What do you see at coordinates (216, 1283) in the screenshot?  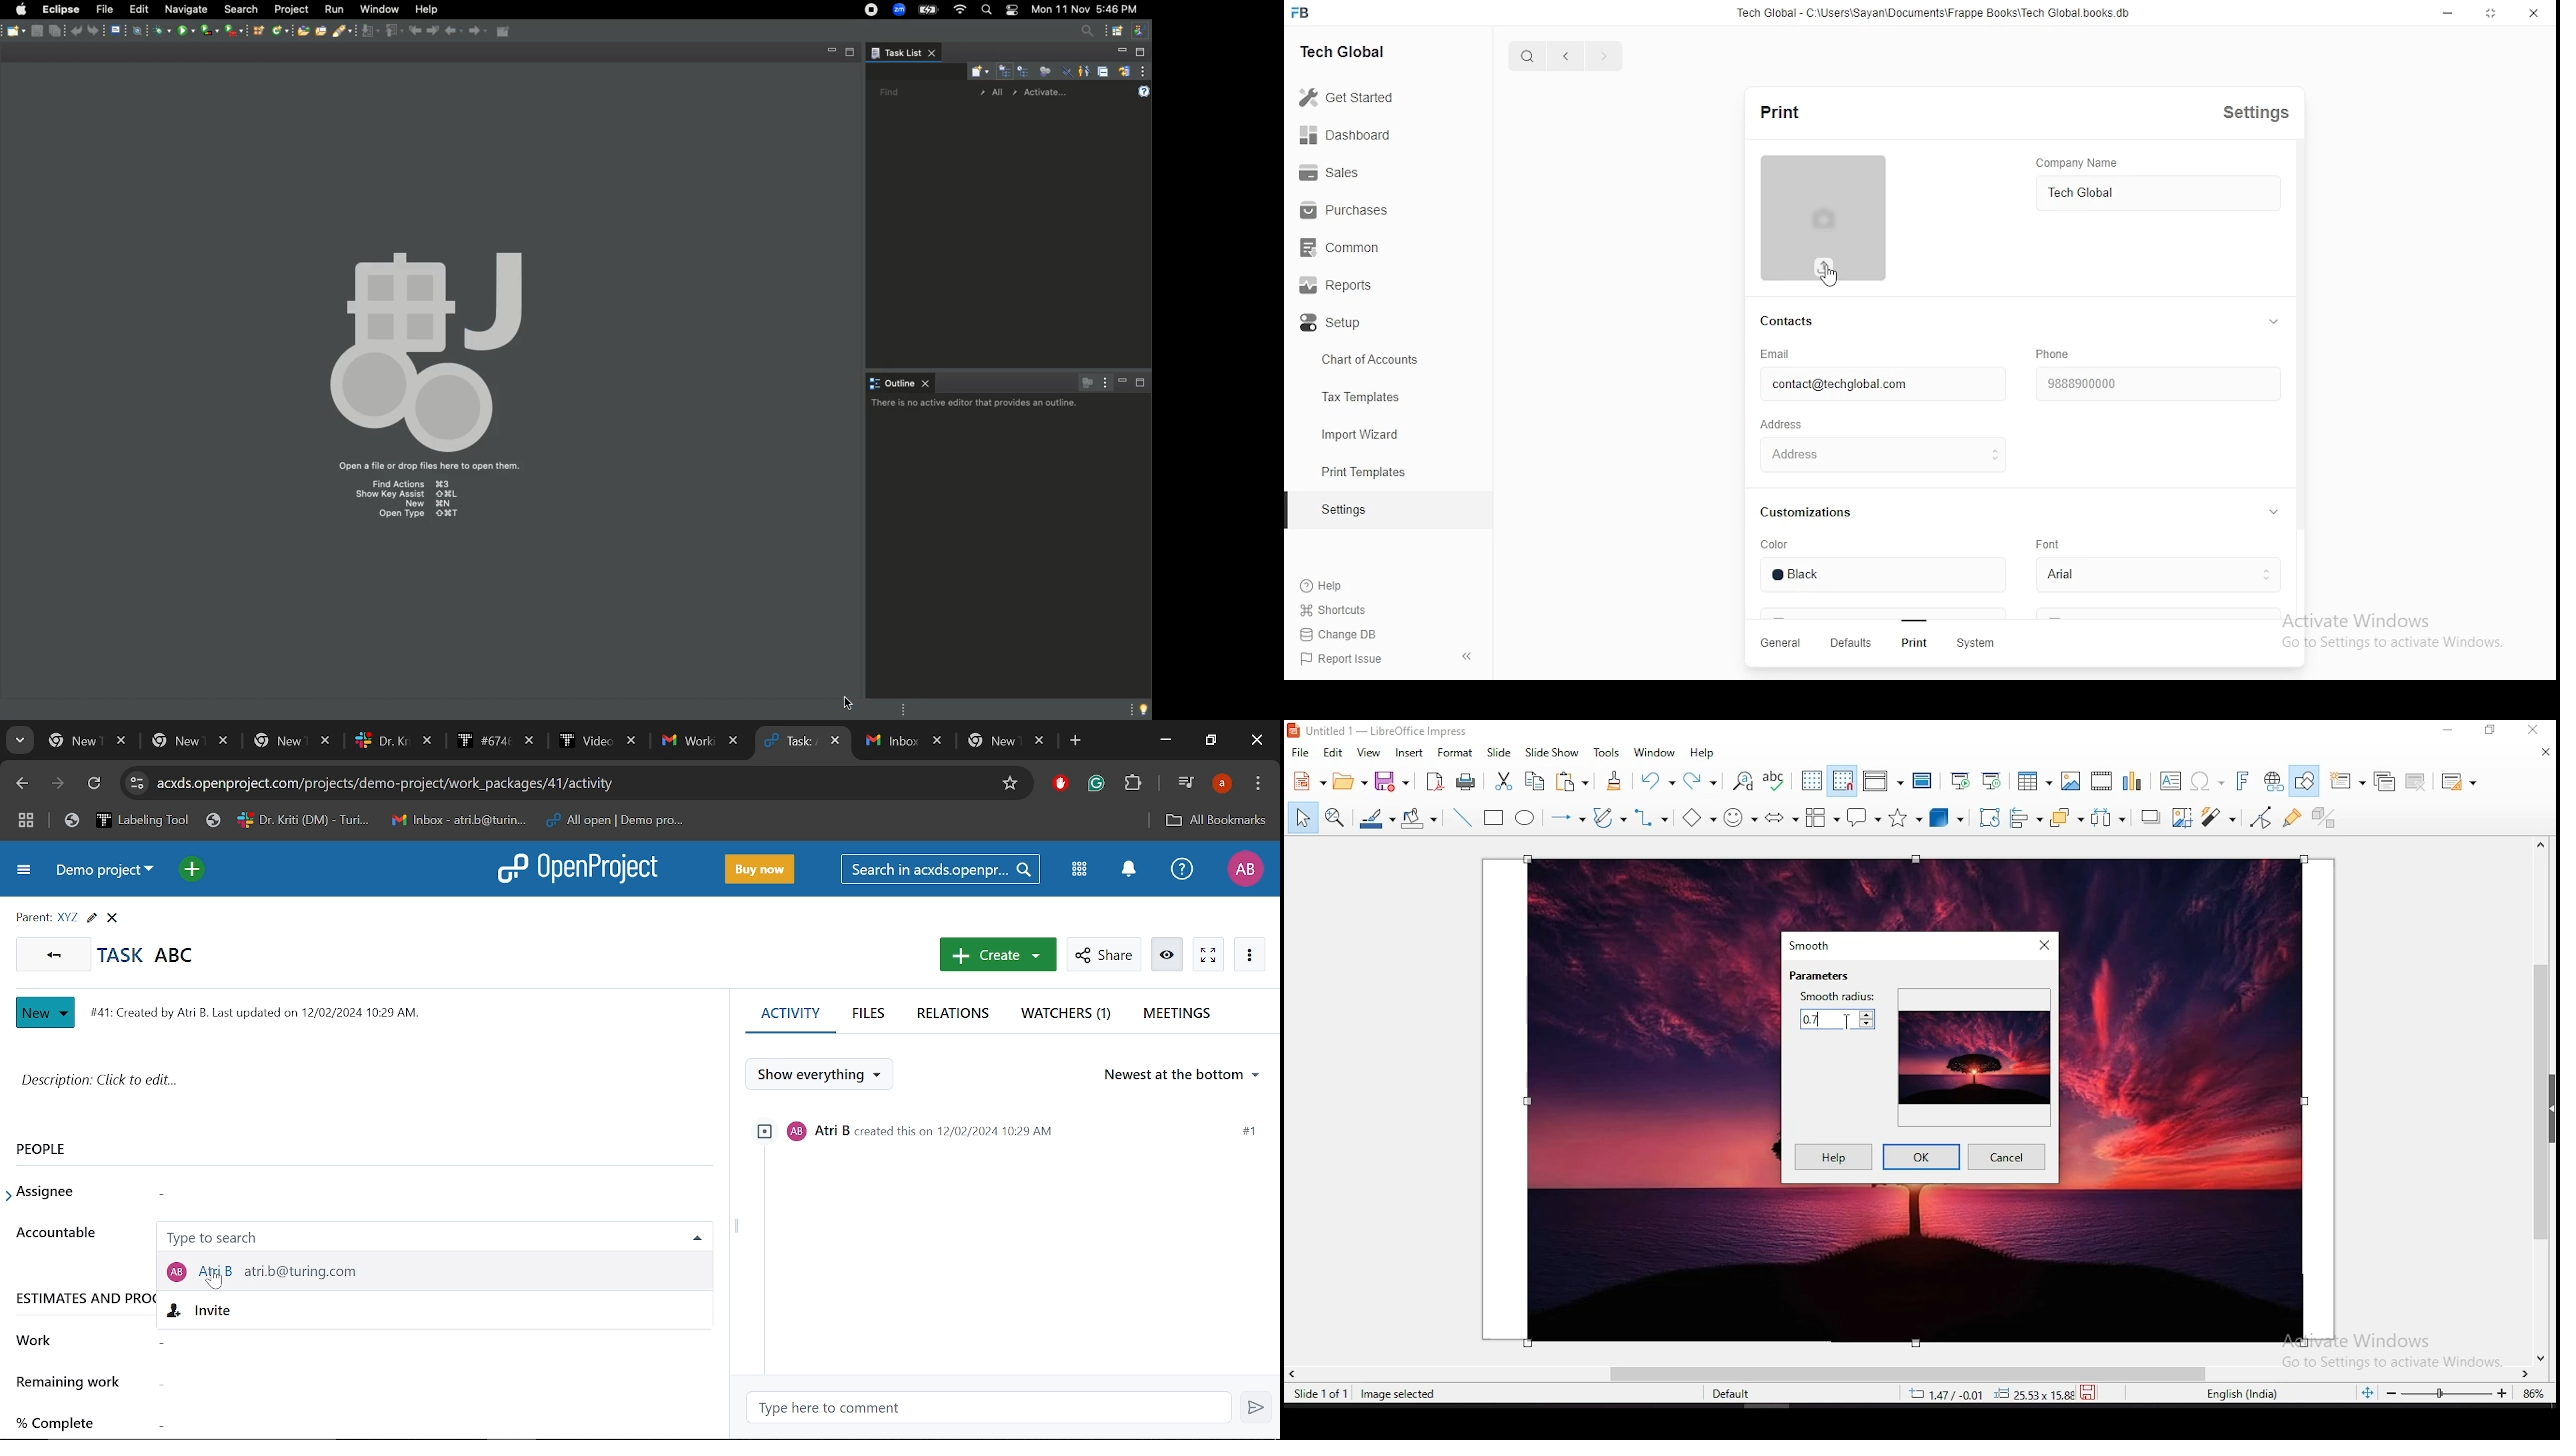 I see `cursor` at bounding box center [216, 1283].